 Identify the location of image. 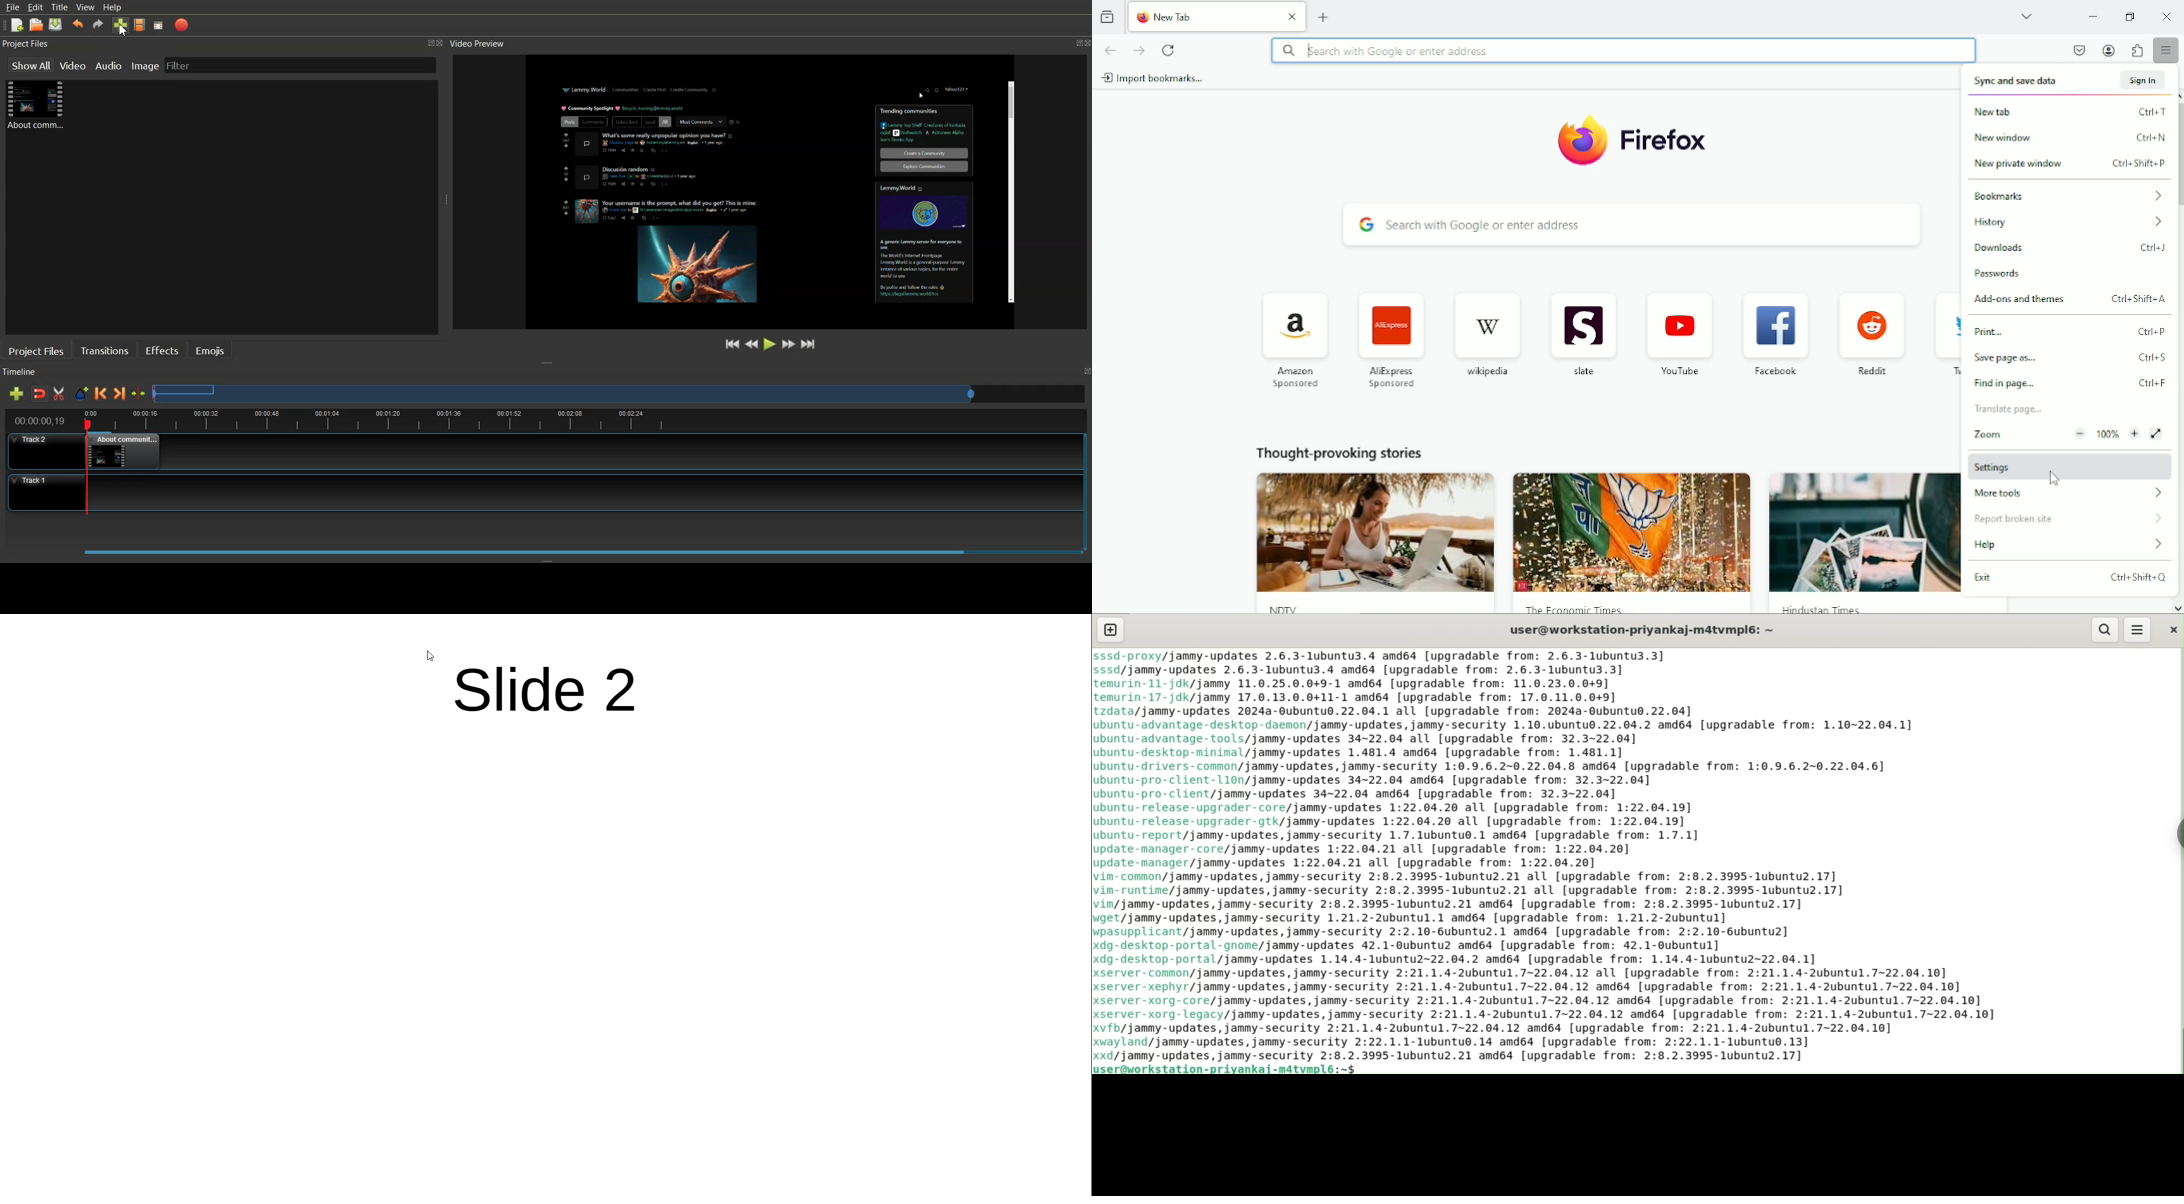
(1868, 530).